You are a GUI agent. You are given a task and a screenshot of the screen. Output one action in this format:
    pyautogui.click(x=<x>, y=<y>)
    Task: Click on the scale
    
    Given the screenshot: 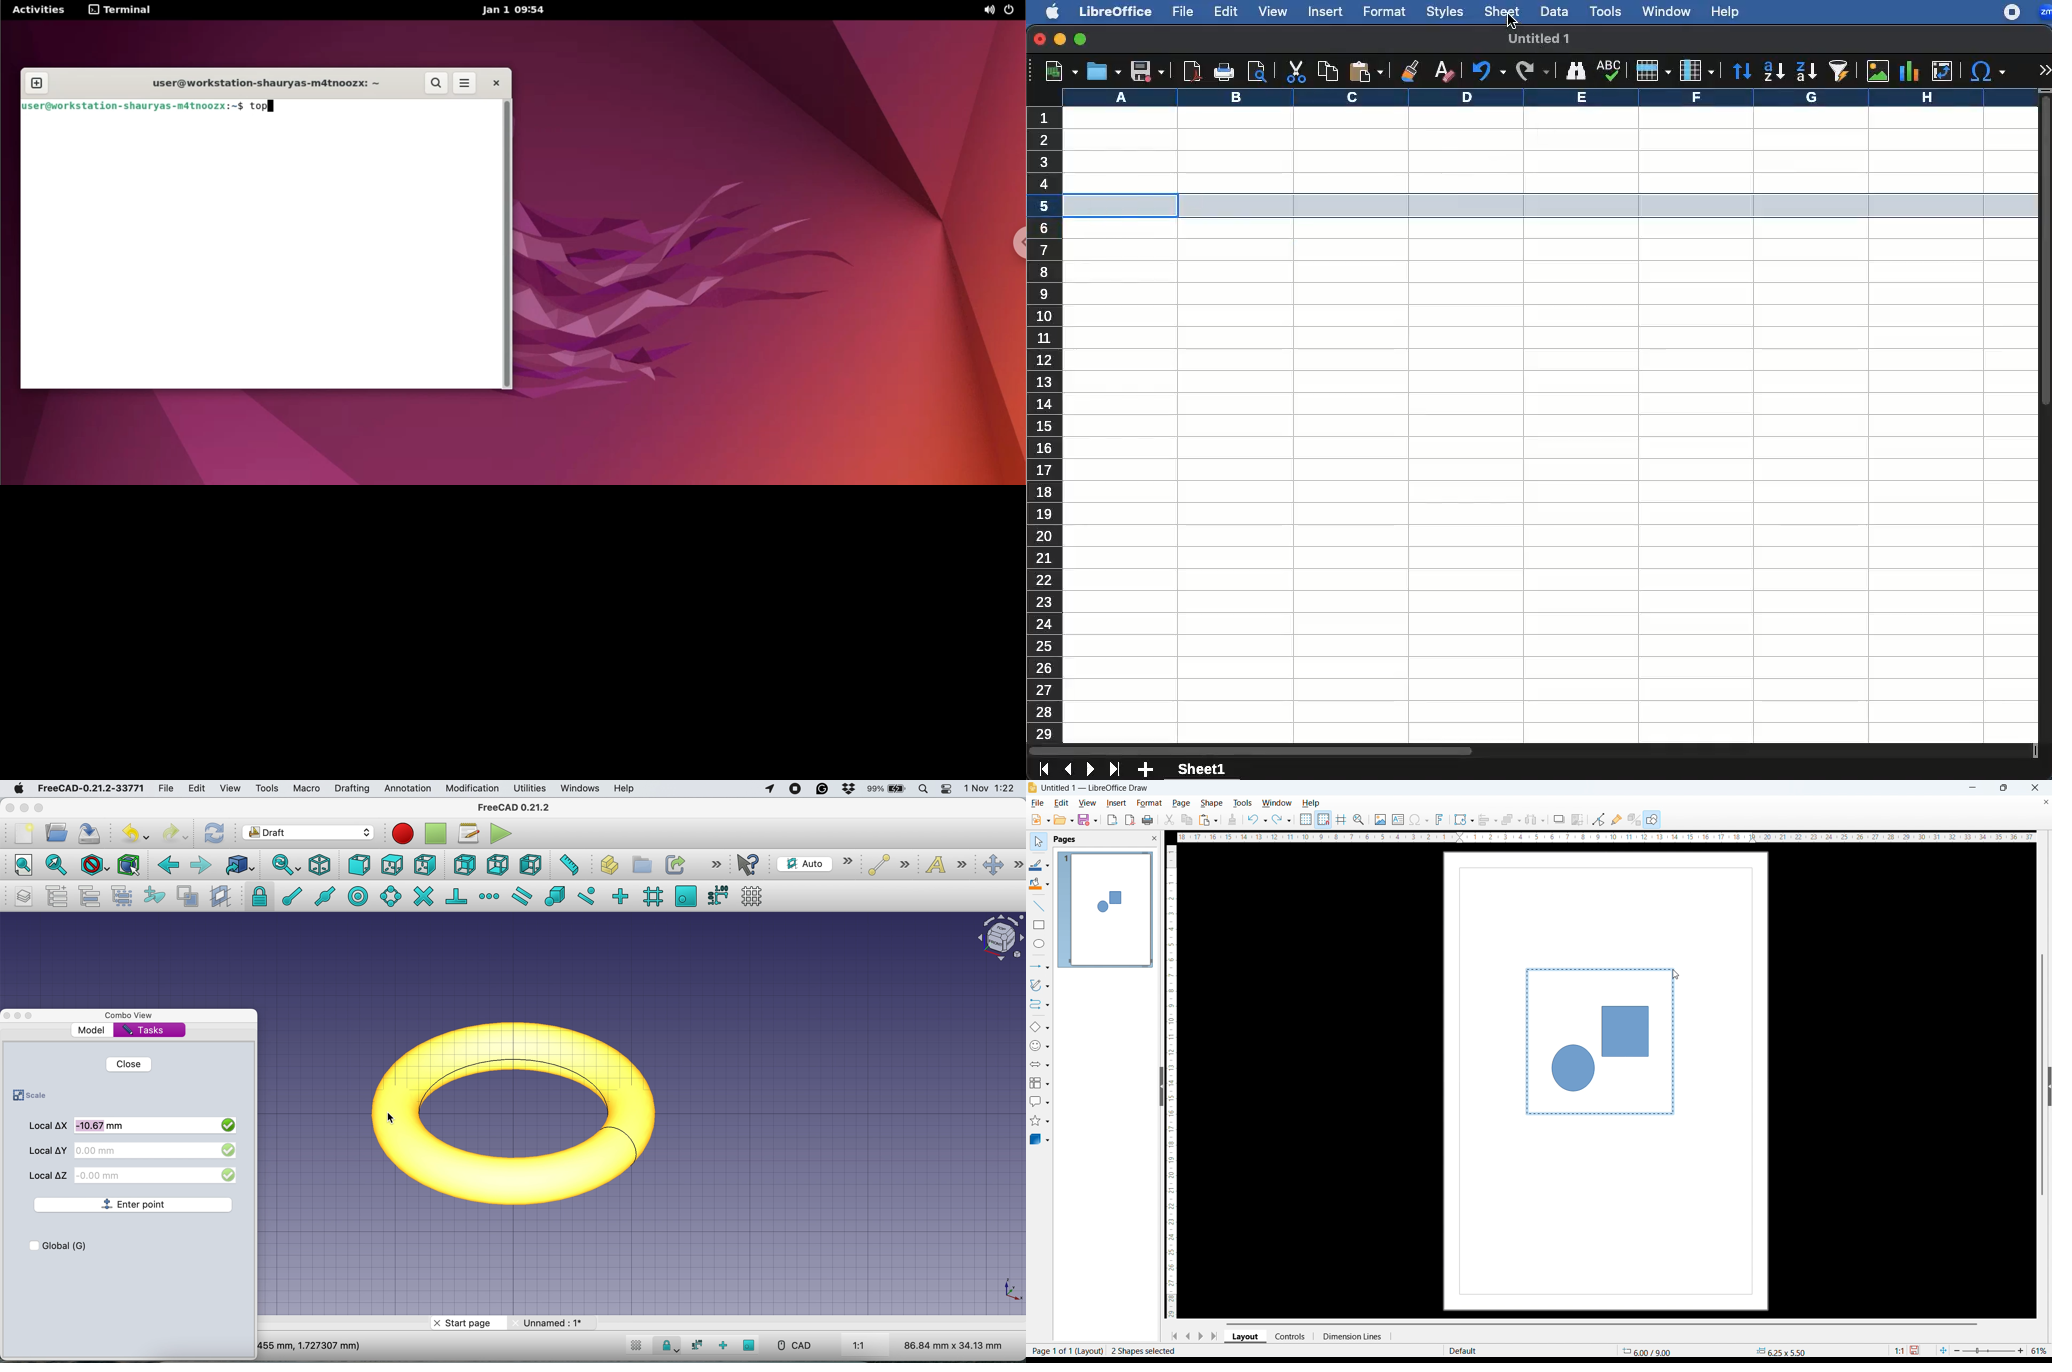 What is the action you would take?
    pyautogui.click(x=27, y=1096)
    